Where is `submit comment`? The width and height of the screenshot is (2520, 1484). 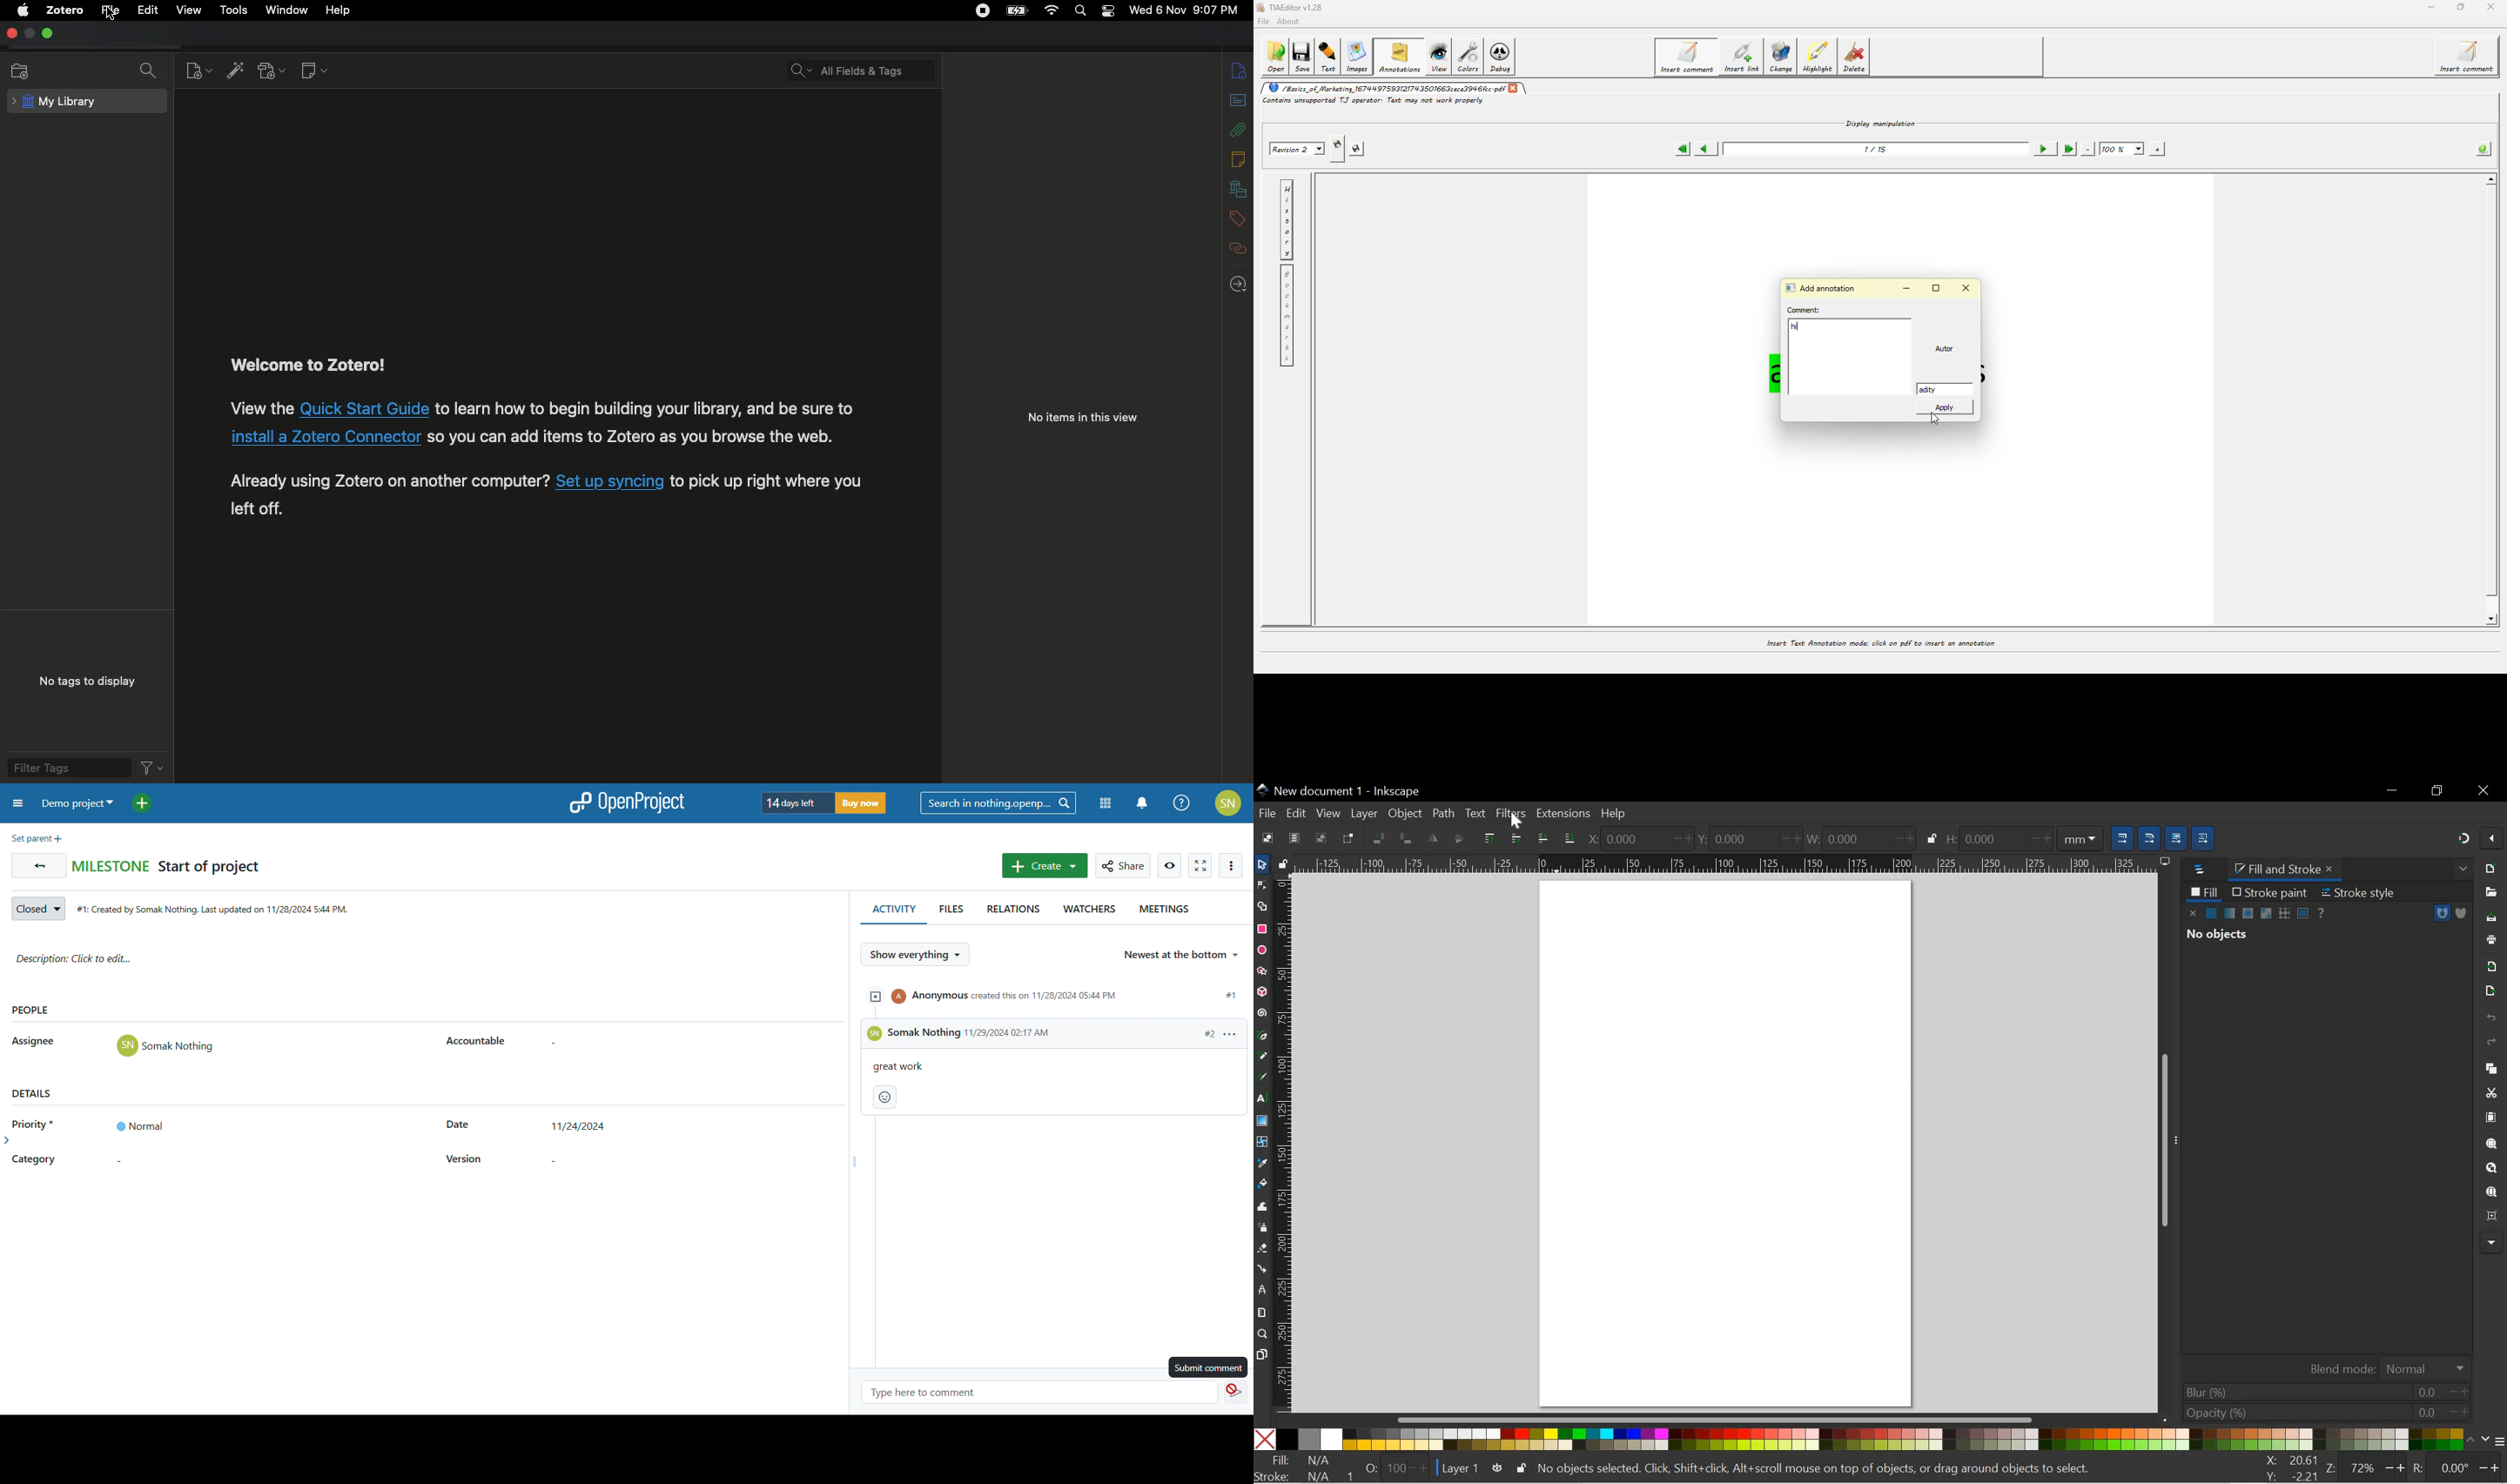
submit comment is located at coordinates (1208, 1368).